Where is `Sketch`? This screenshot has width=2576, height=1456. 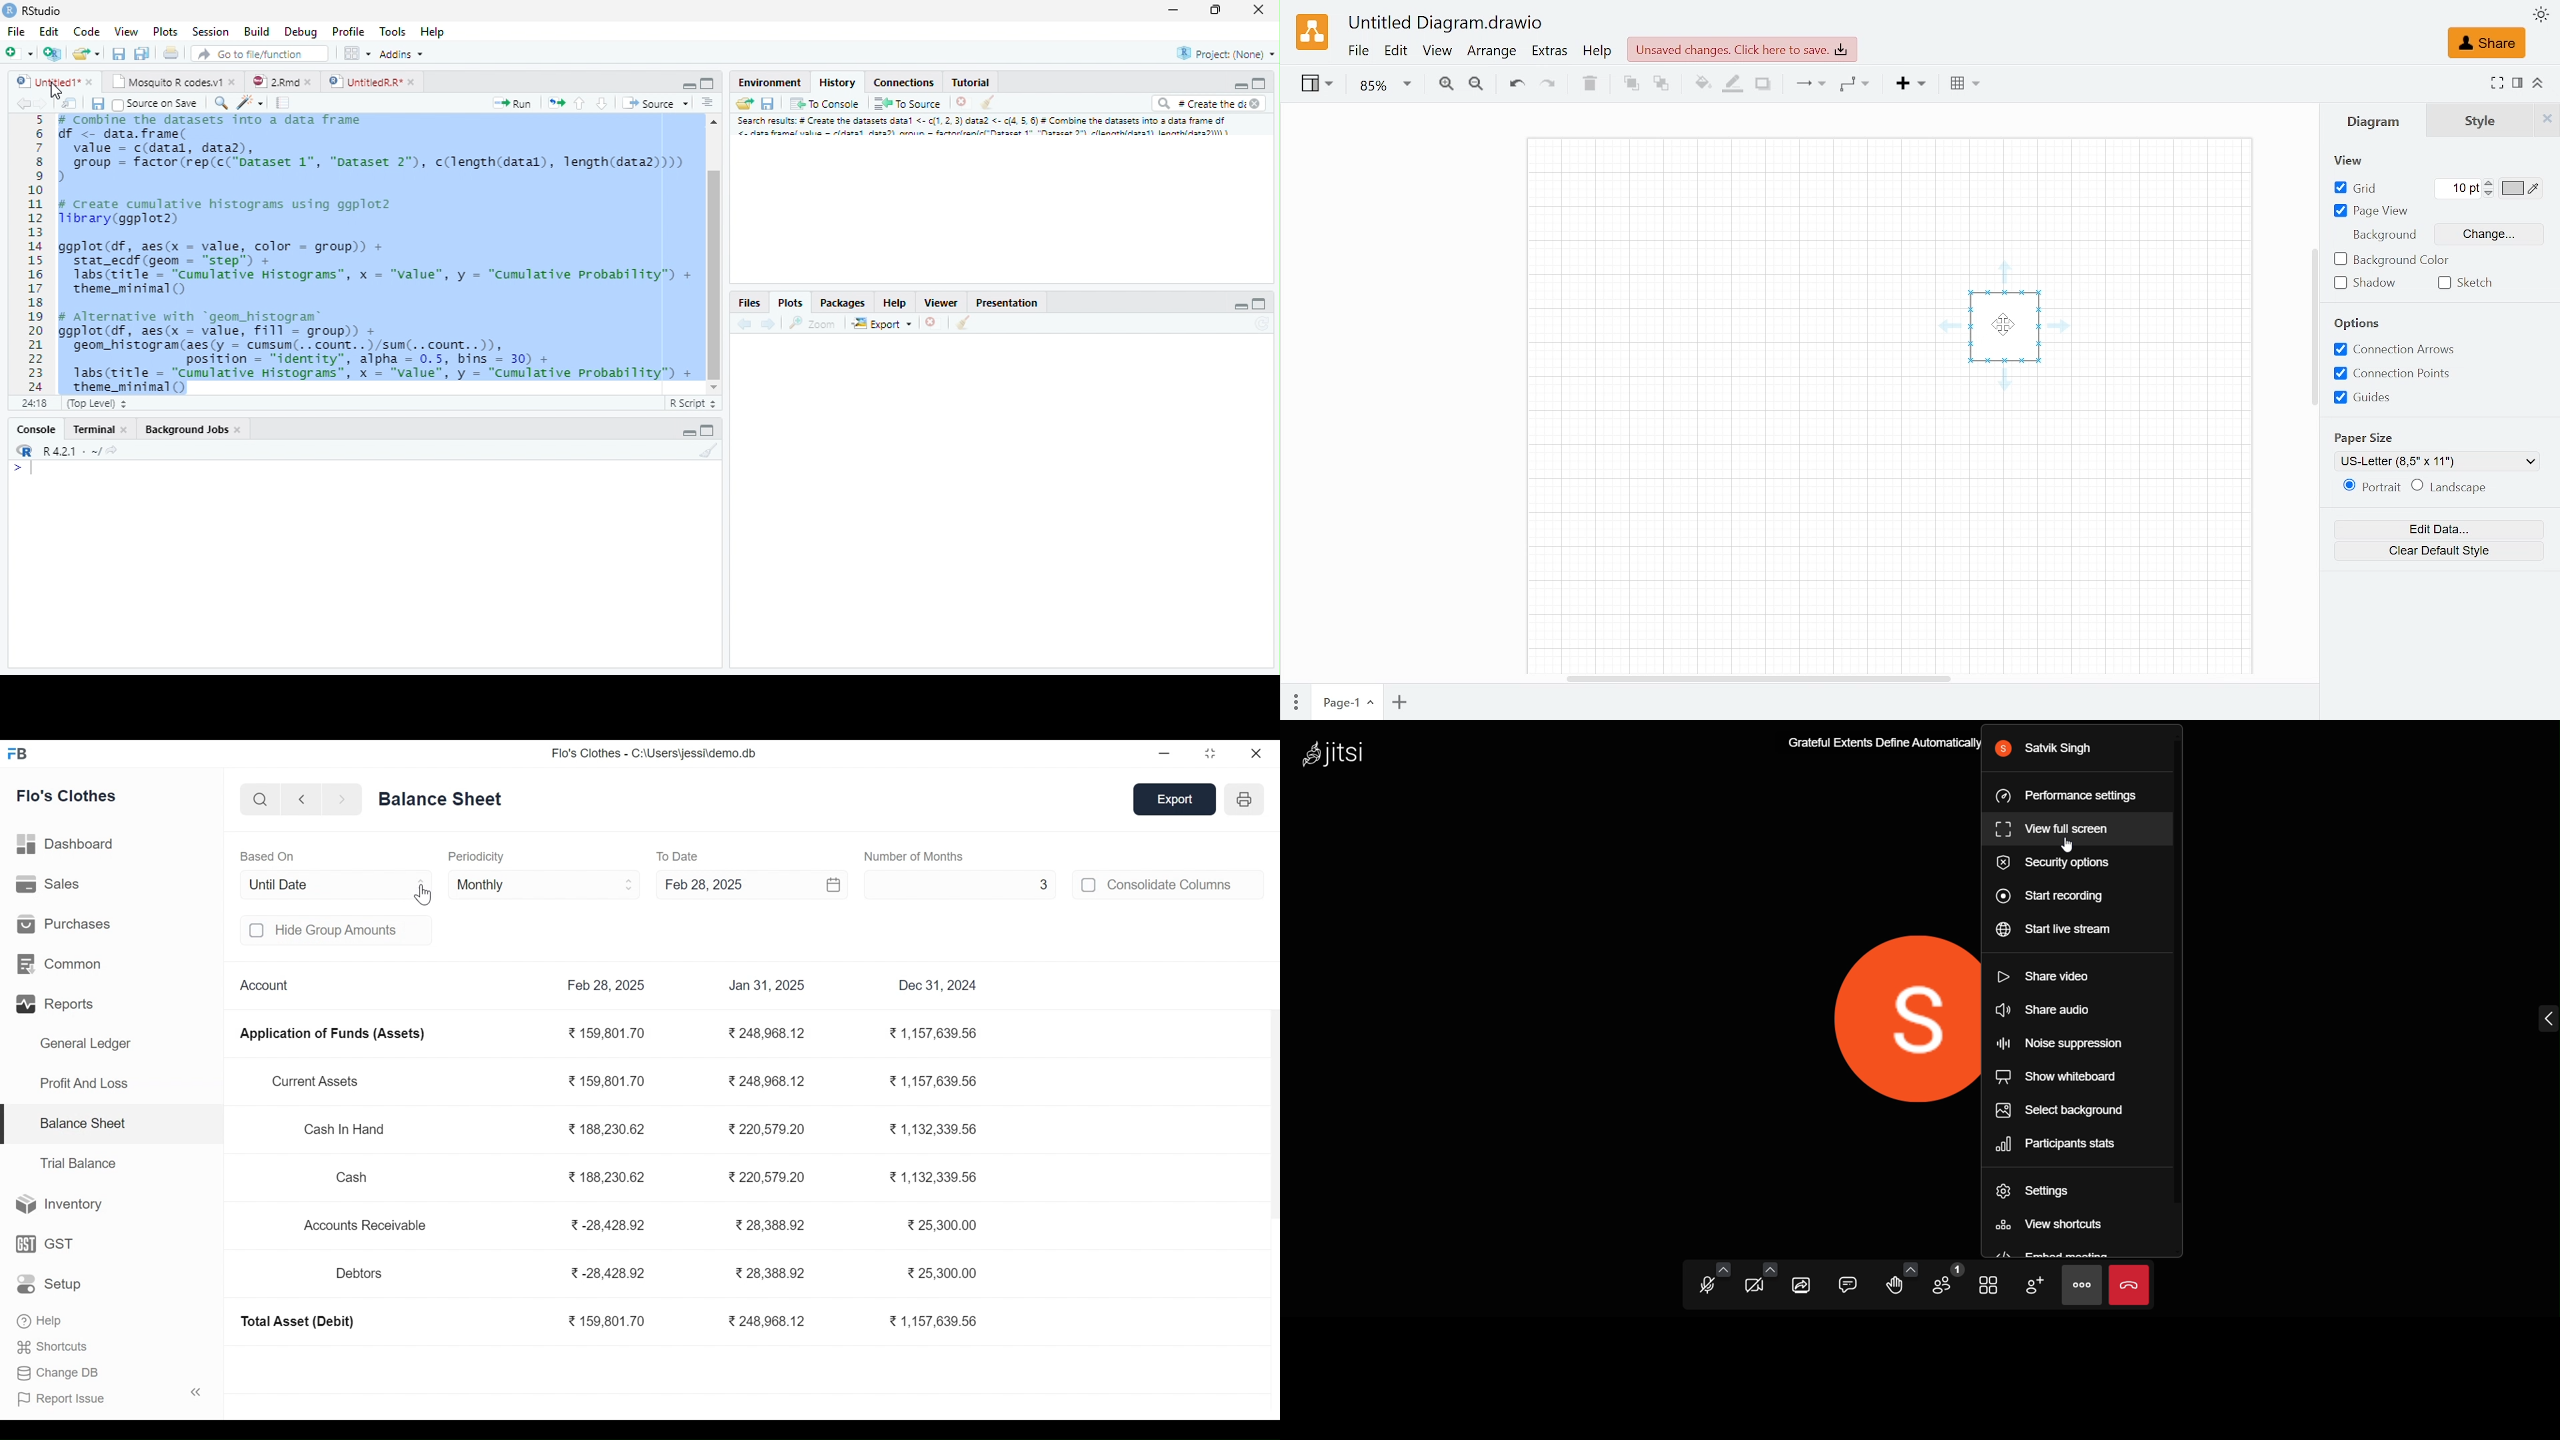
Sketch is located at coordinates (2473, 284).